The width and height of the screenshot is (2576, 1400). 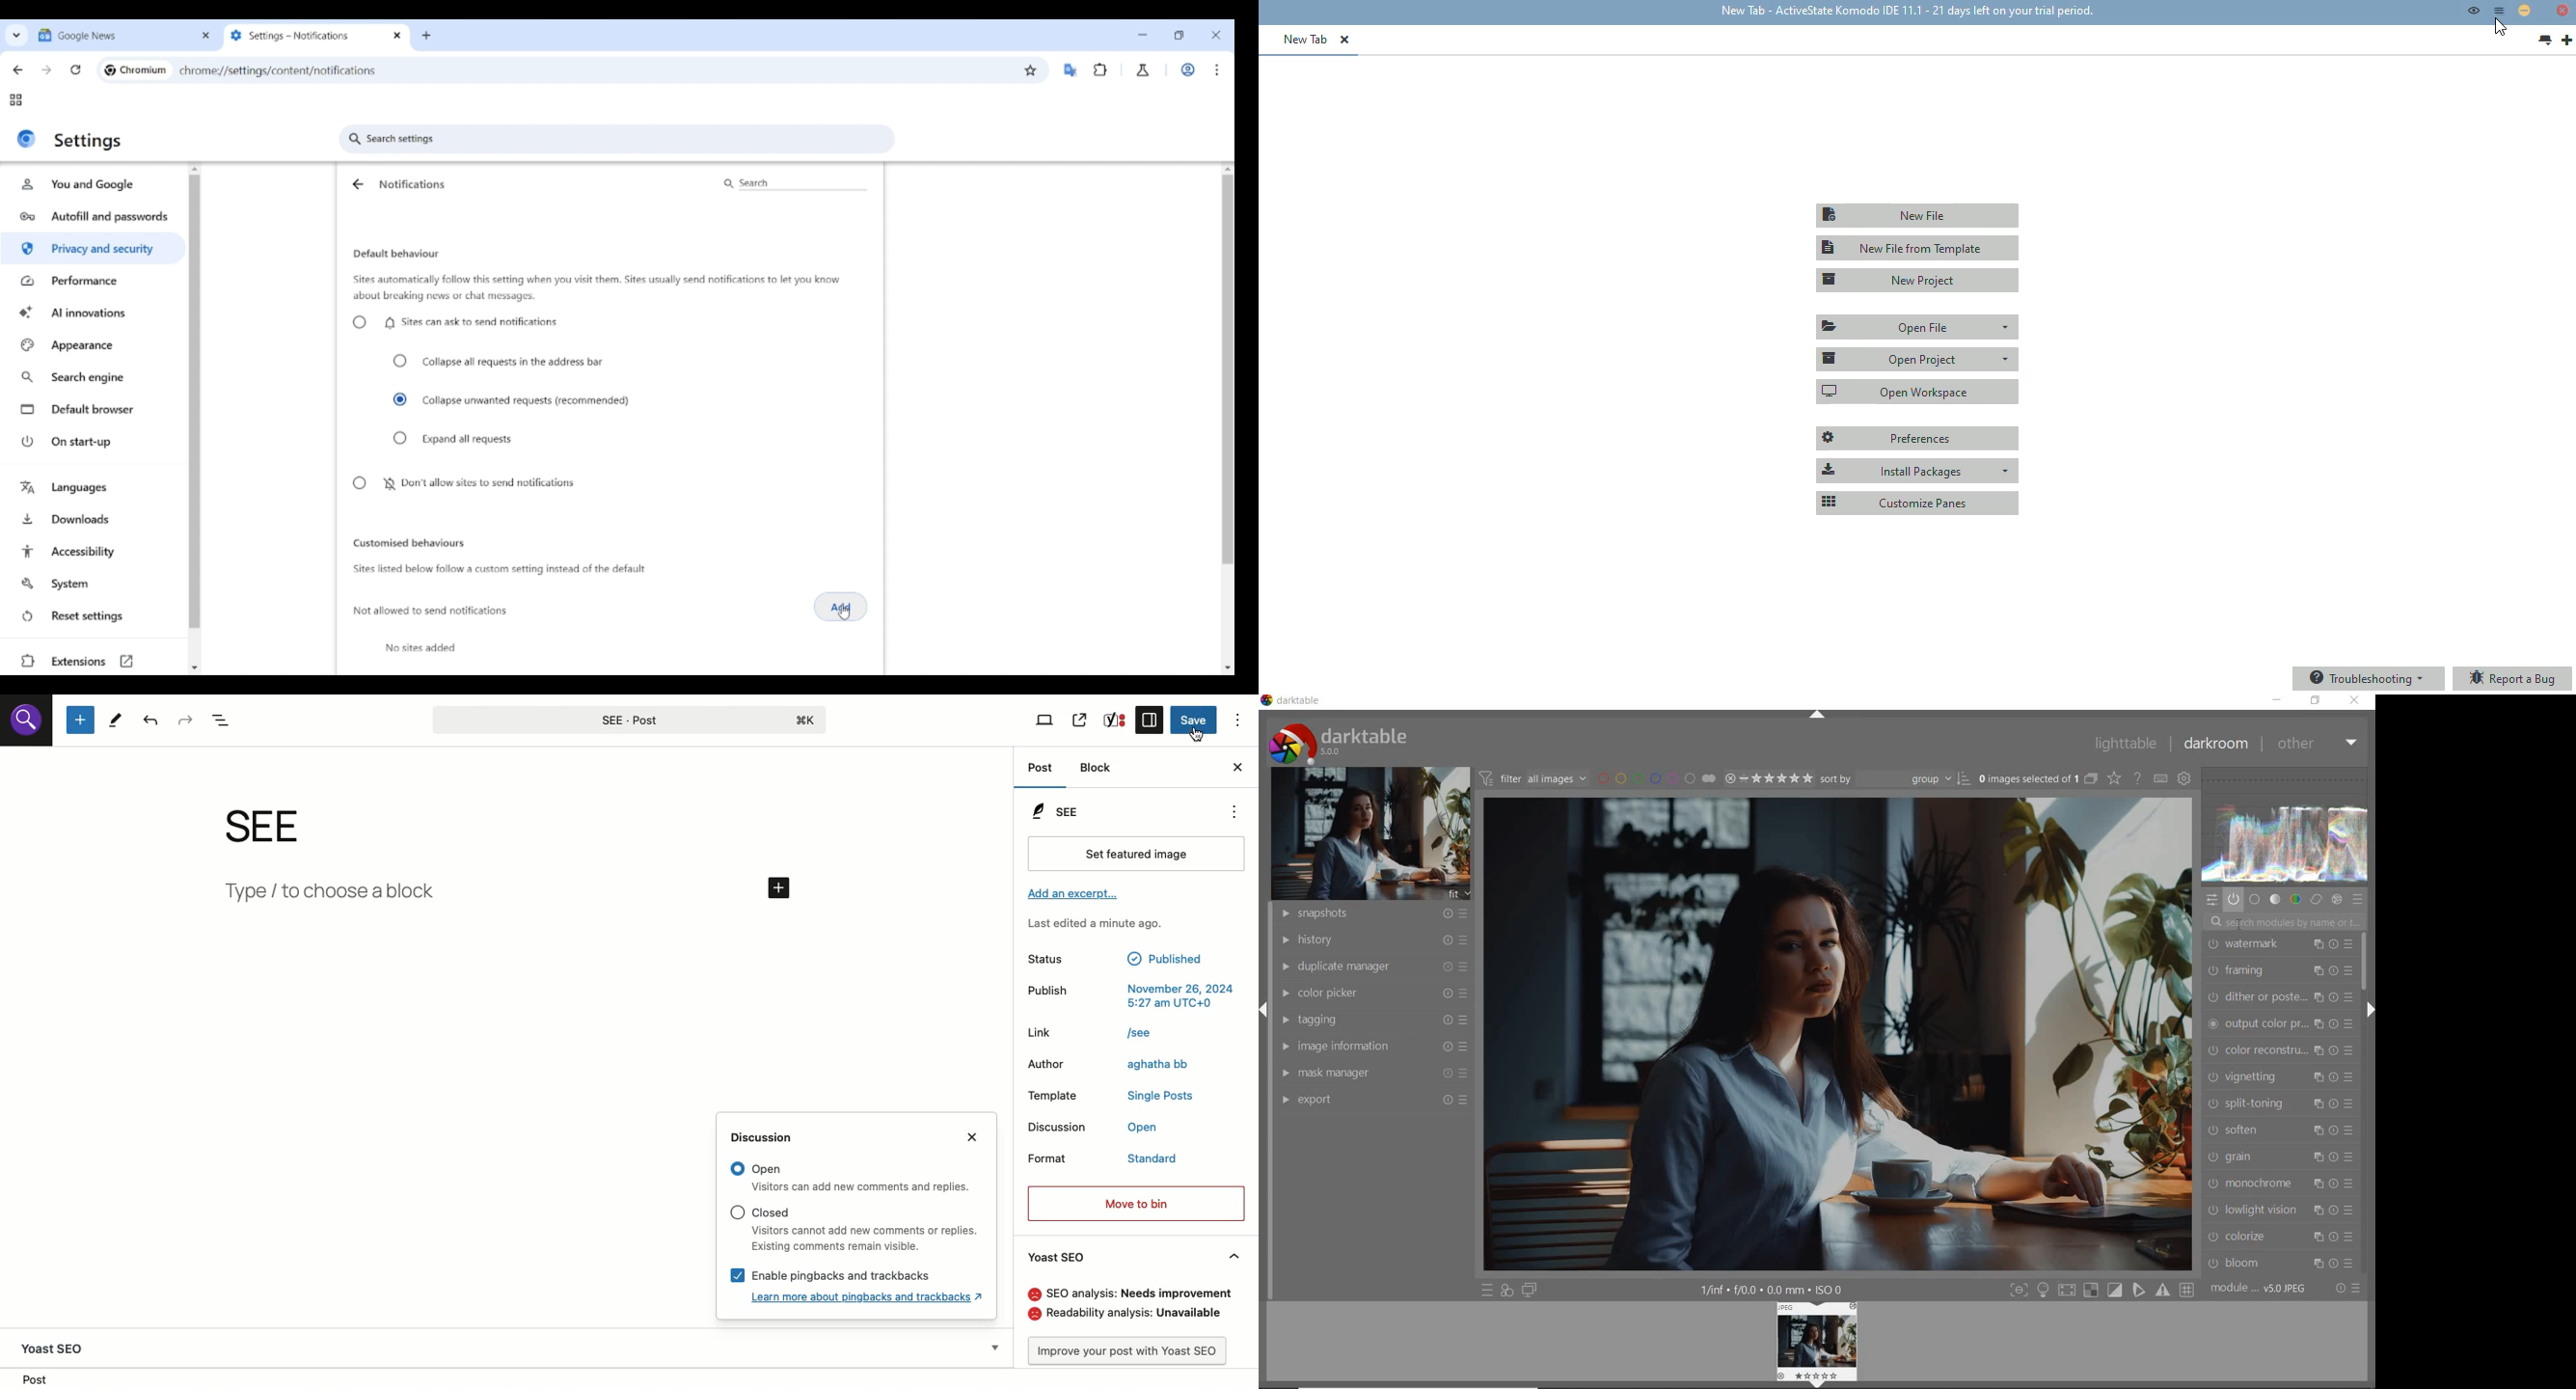 What do you see at coordinates (871, 1296) in the screenshot?
I see `Learn more about pingbacks and trackbacks?` at bounding box center [871, 1296].